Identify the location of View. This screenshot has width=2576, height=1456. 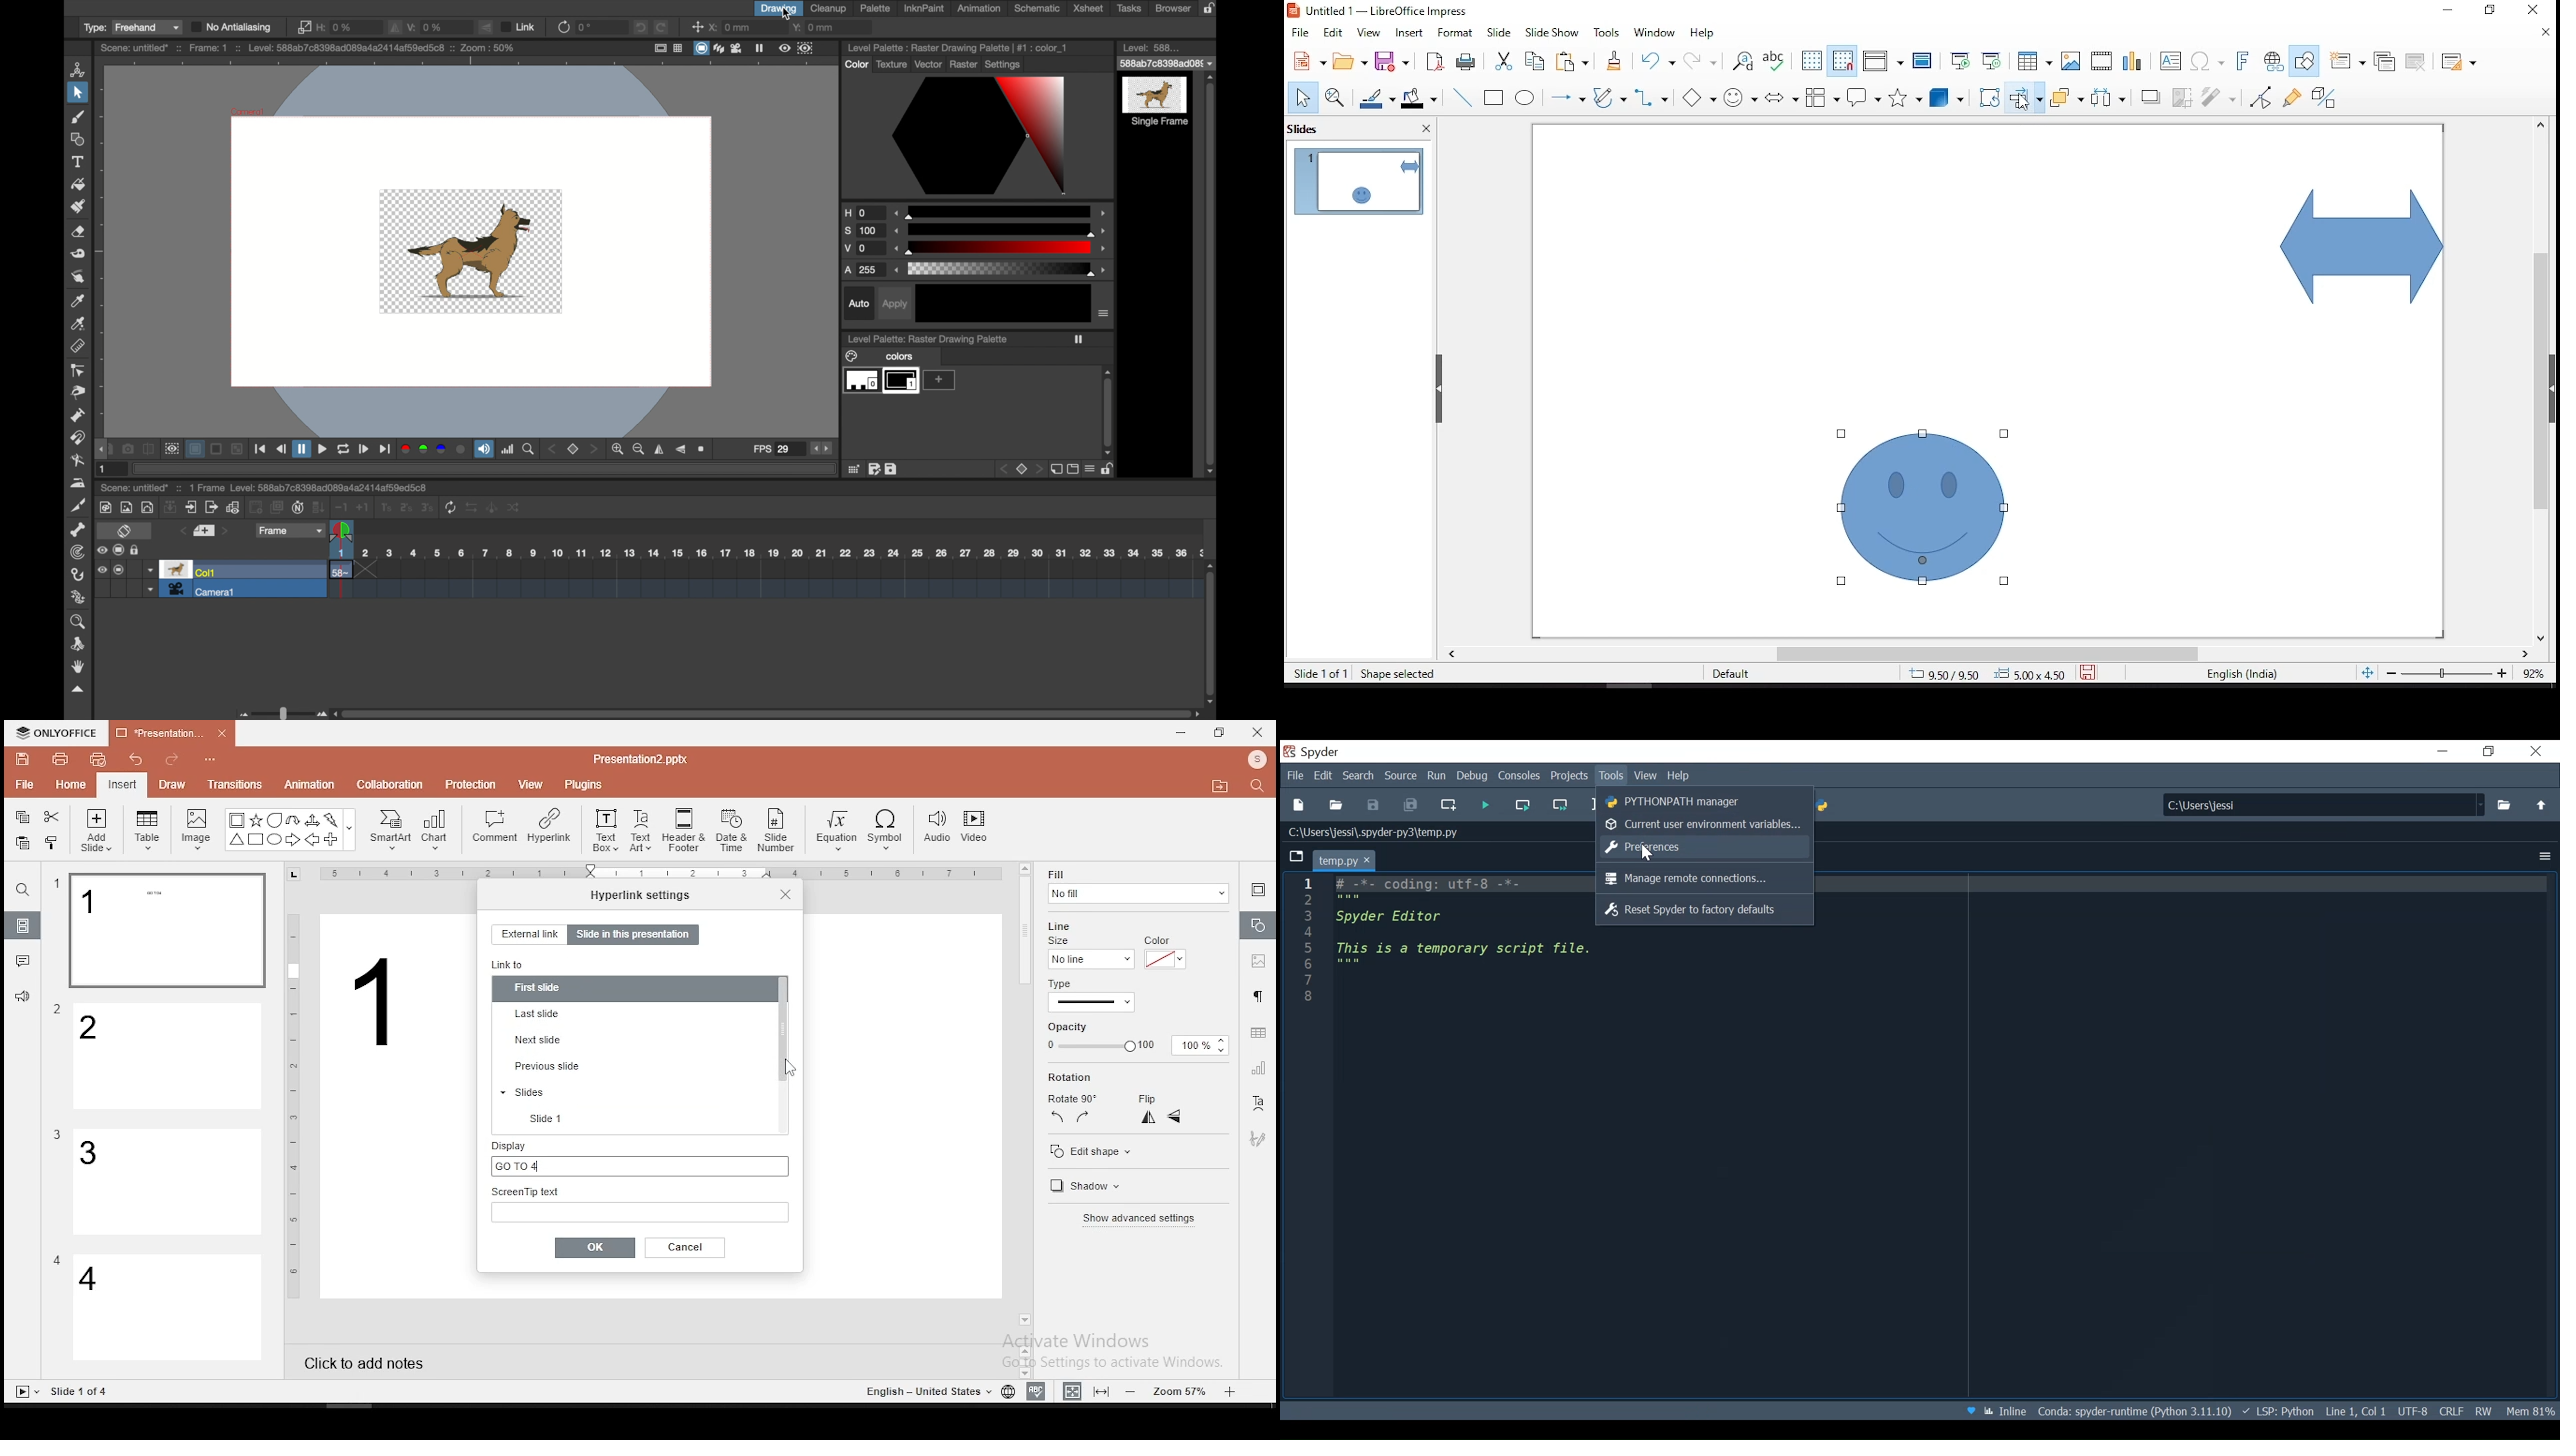
(1647, 775).